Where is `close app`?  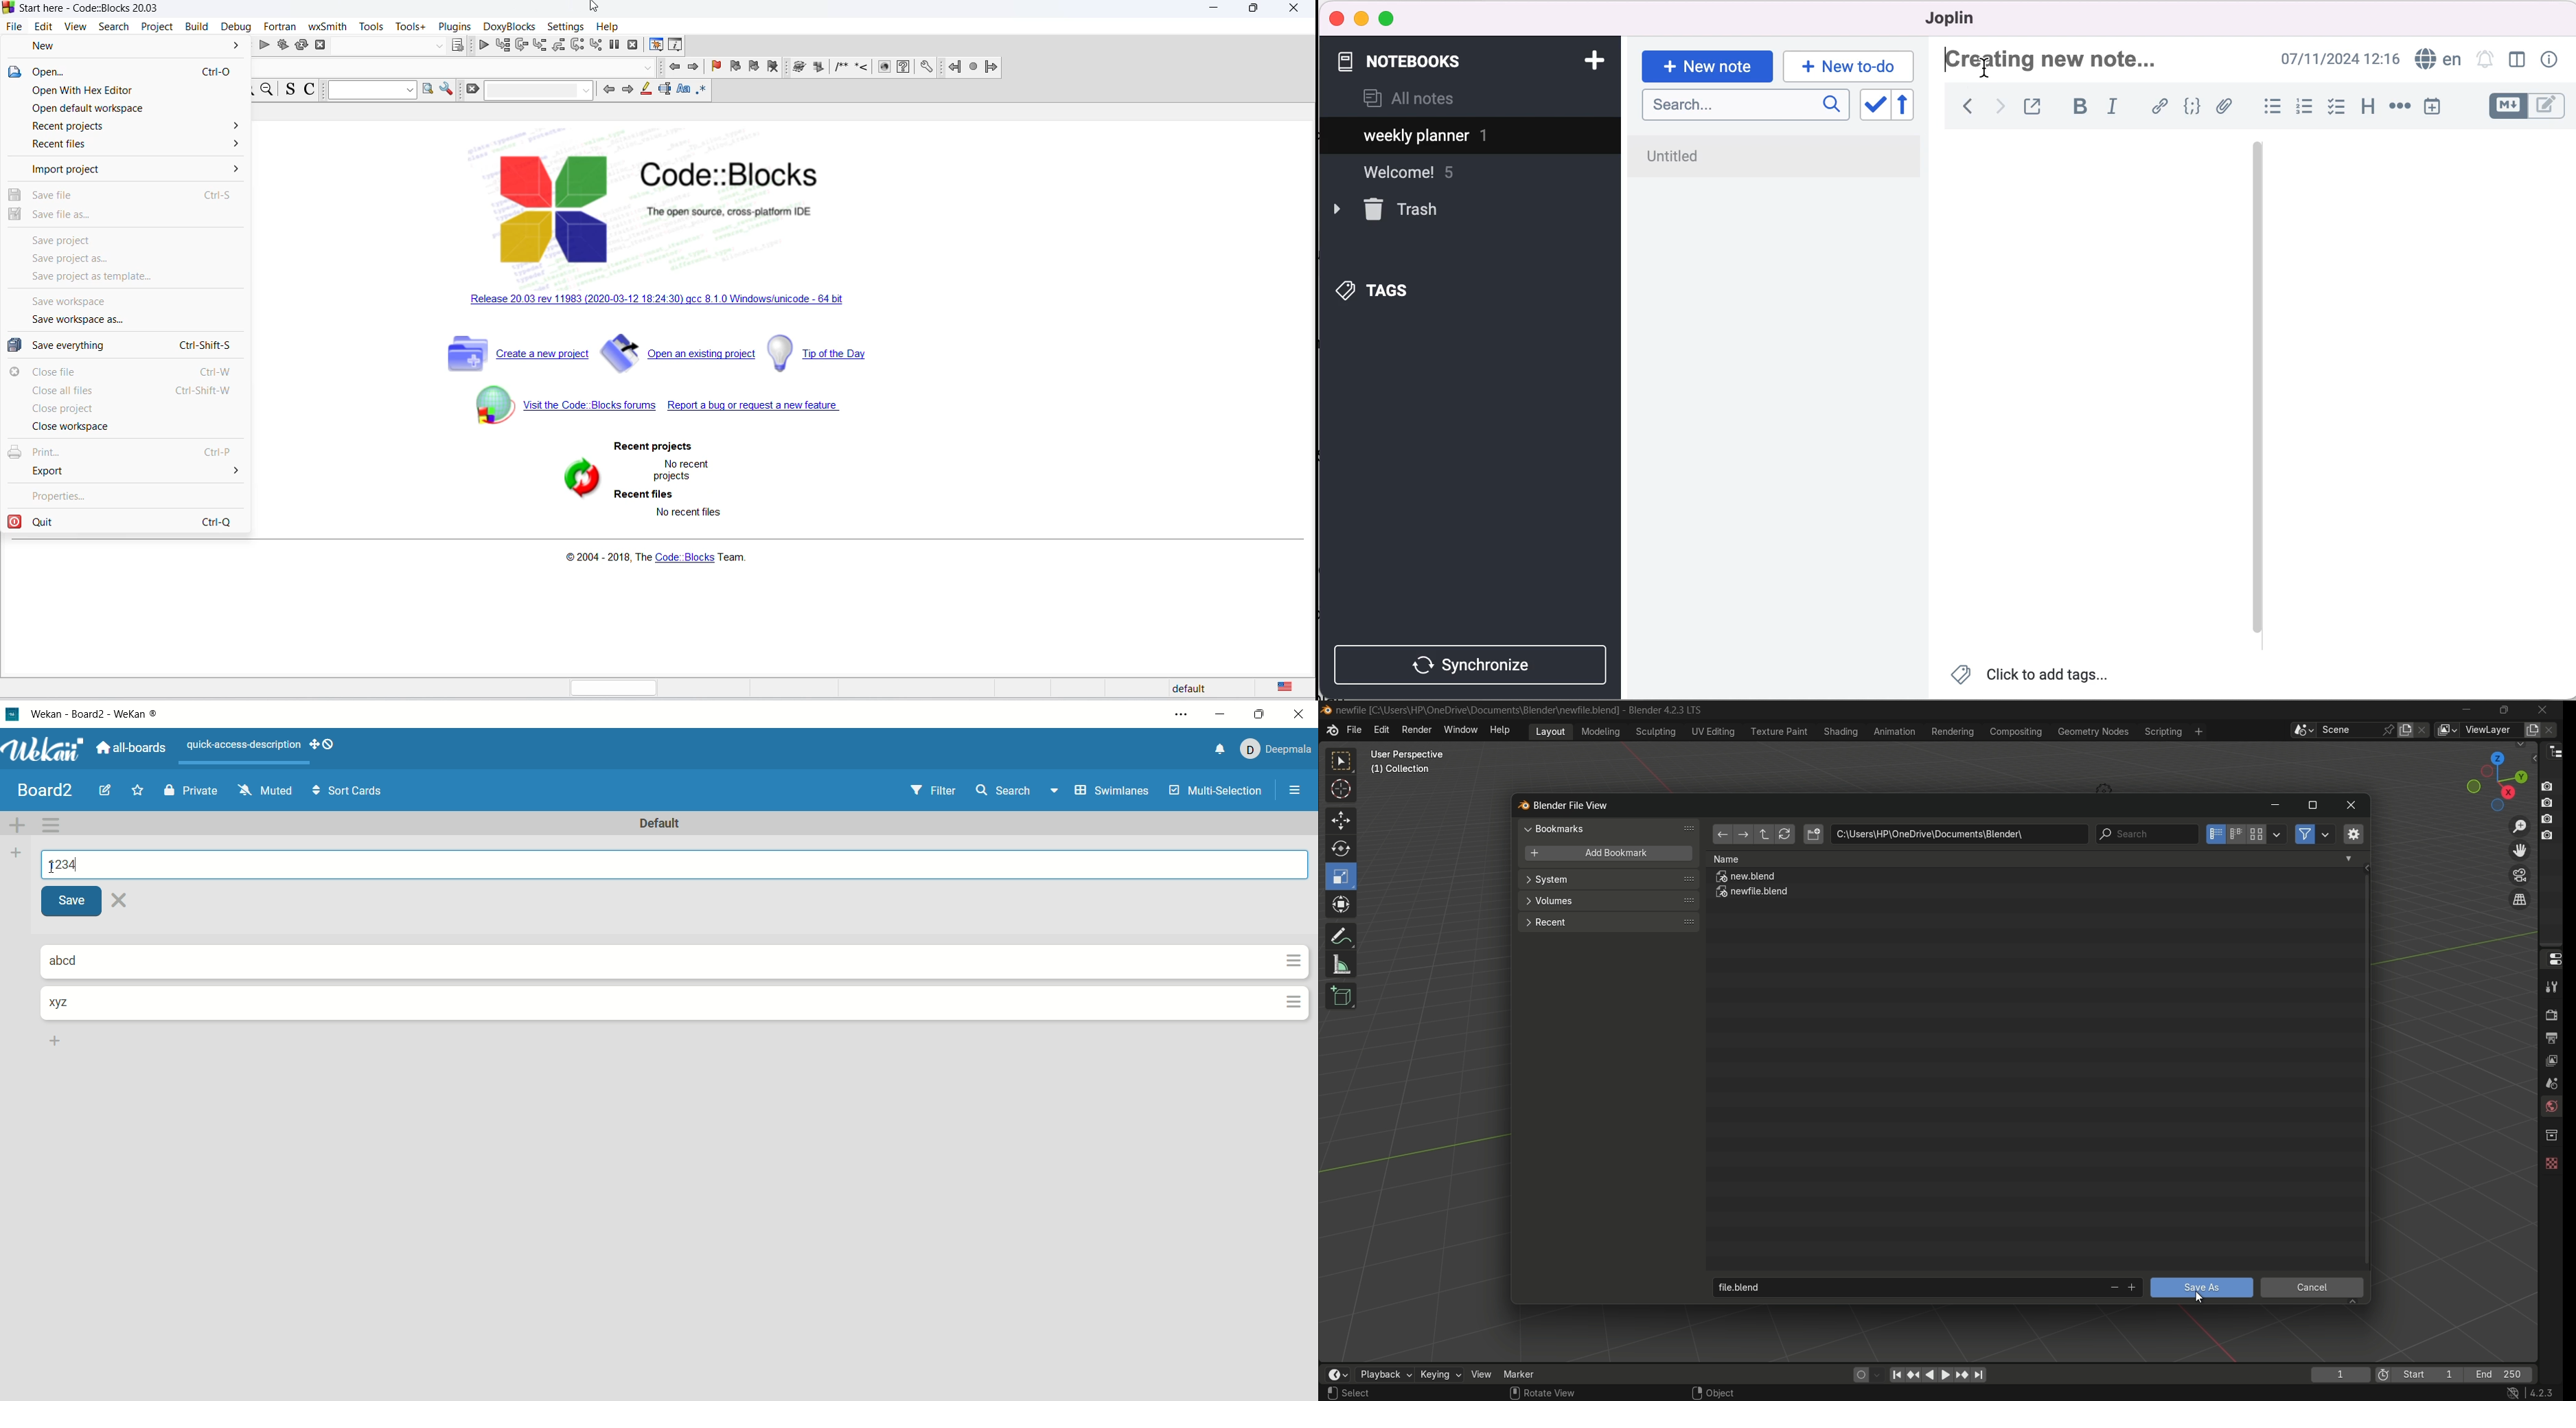 close app is located at coordinates (2543, 709).